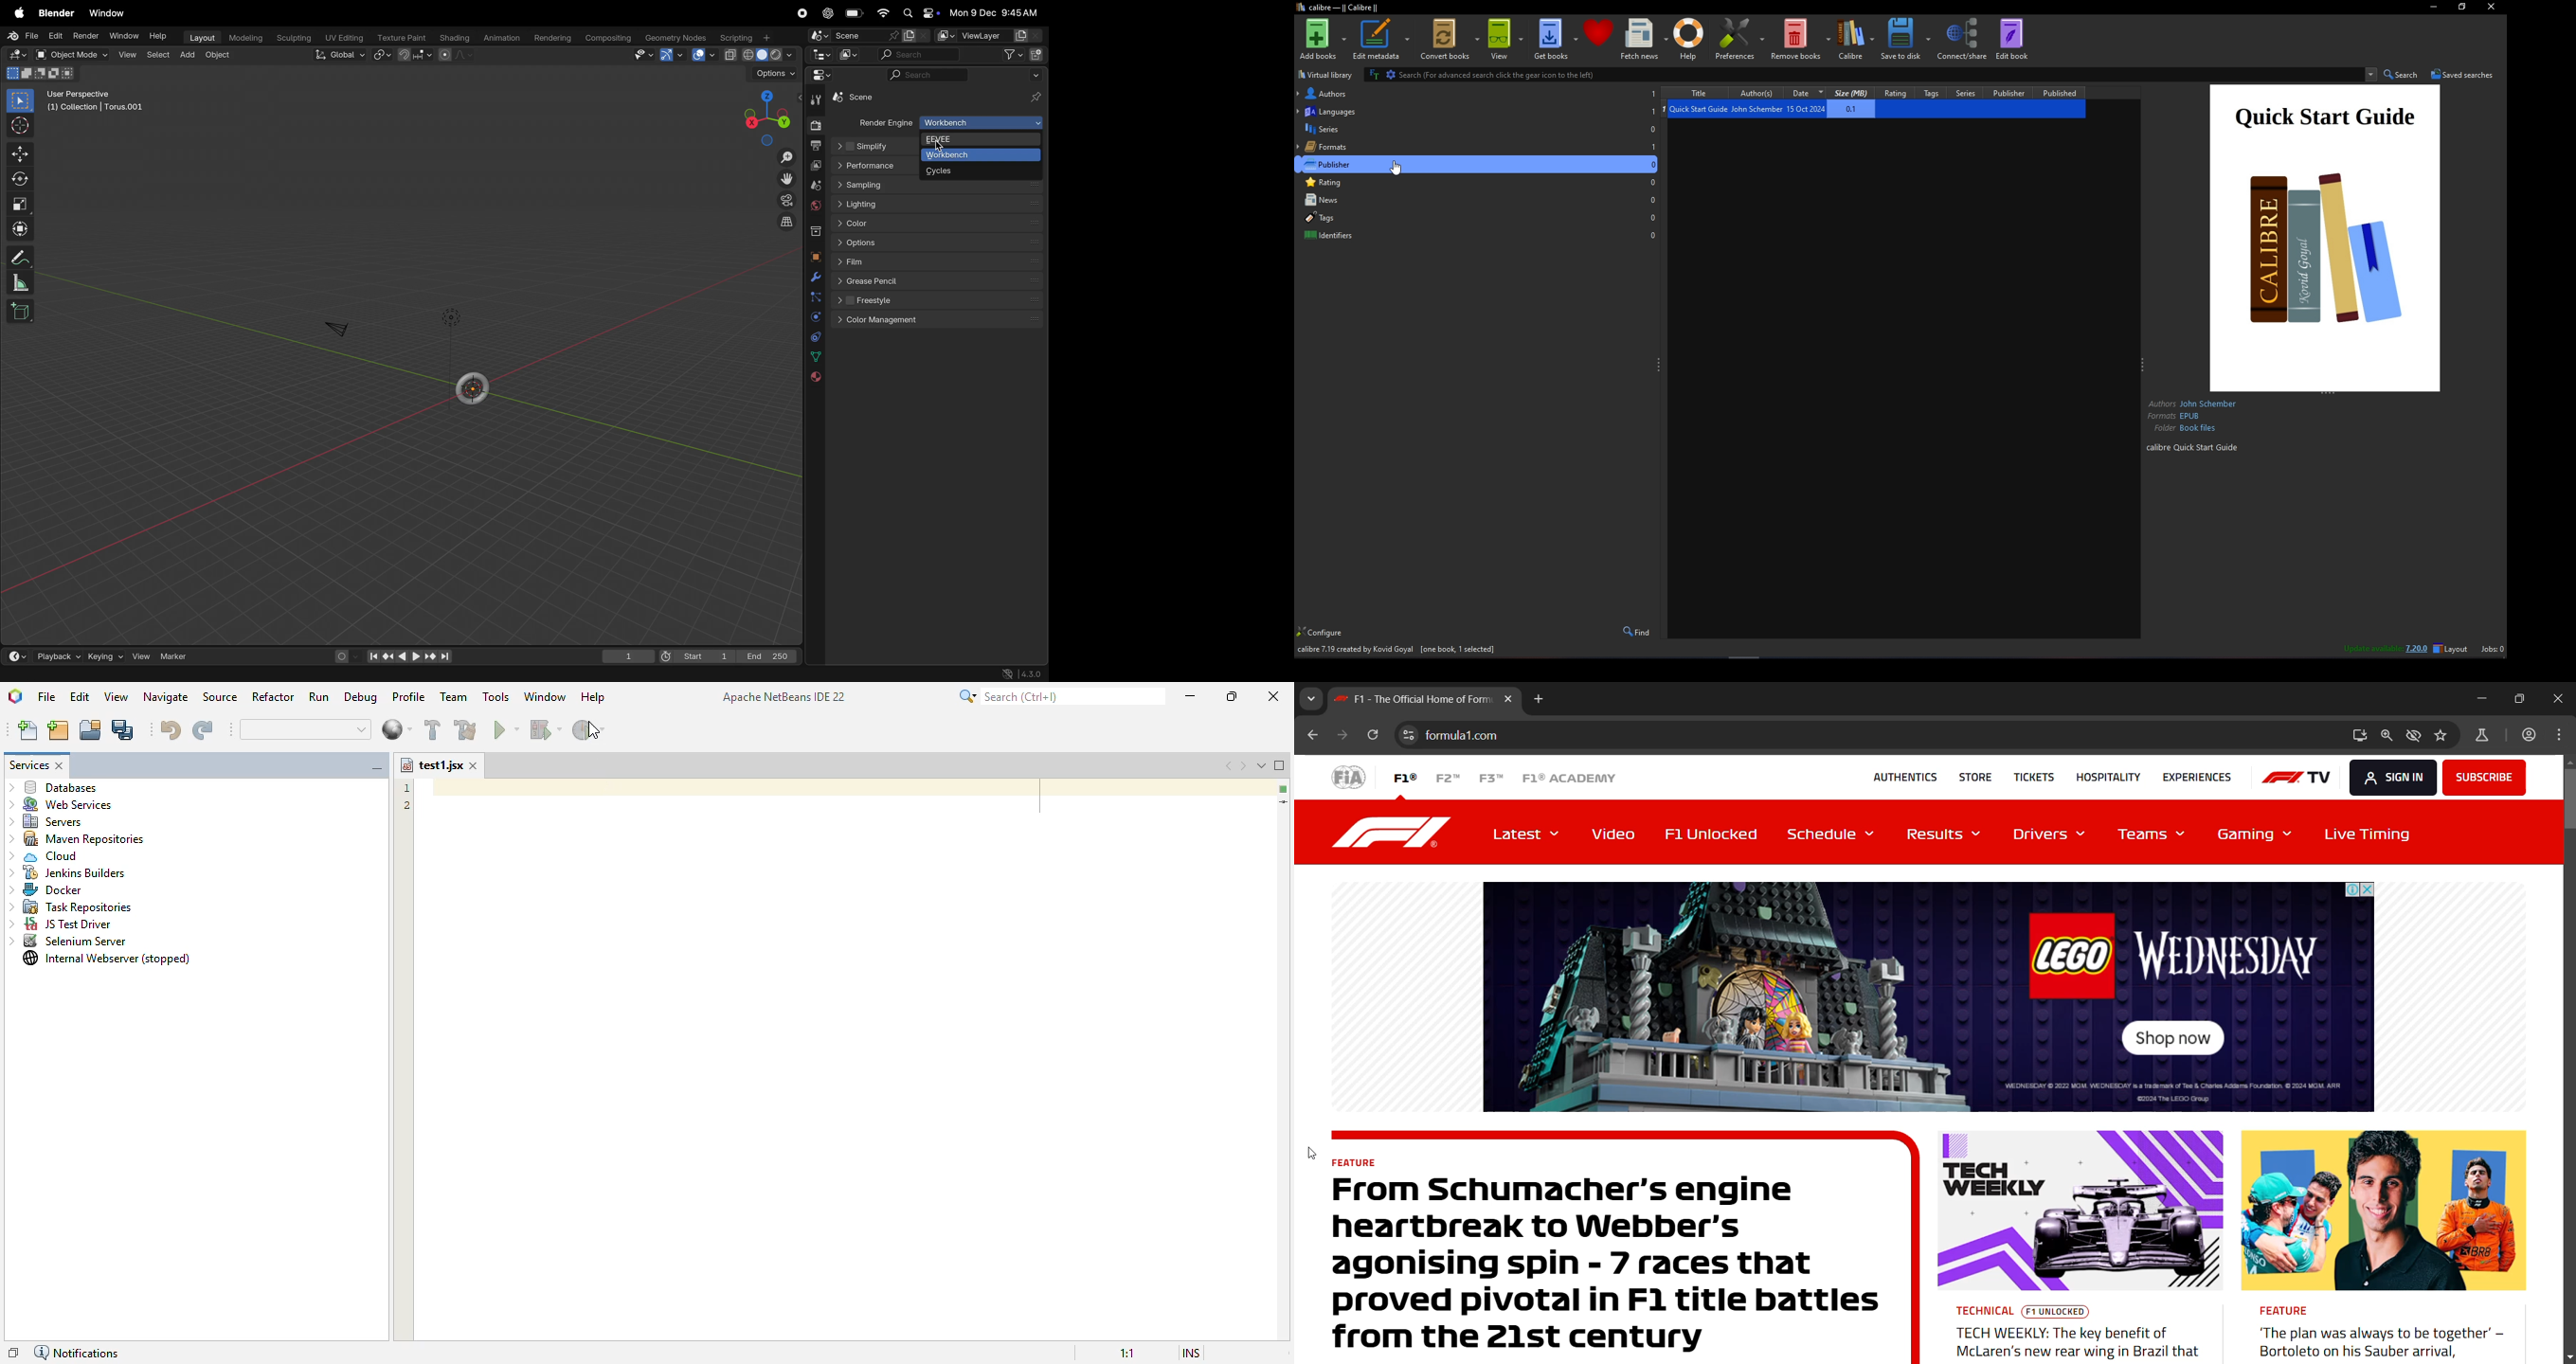  I want to click on Published, so click(2060, 92).